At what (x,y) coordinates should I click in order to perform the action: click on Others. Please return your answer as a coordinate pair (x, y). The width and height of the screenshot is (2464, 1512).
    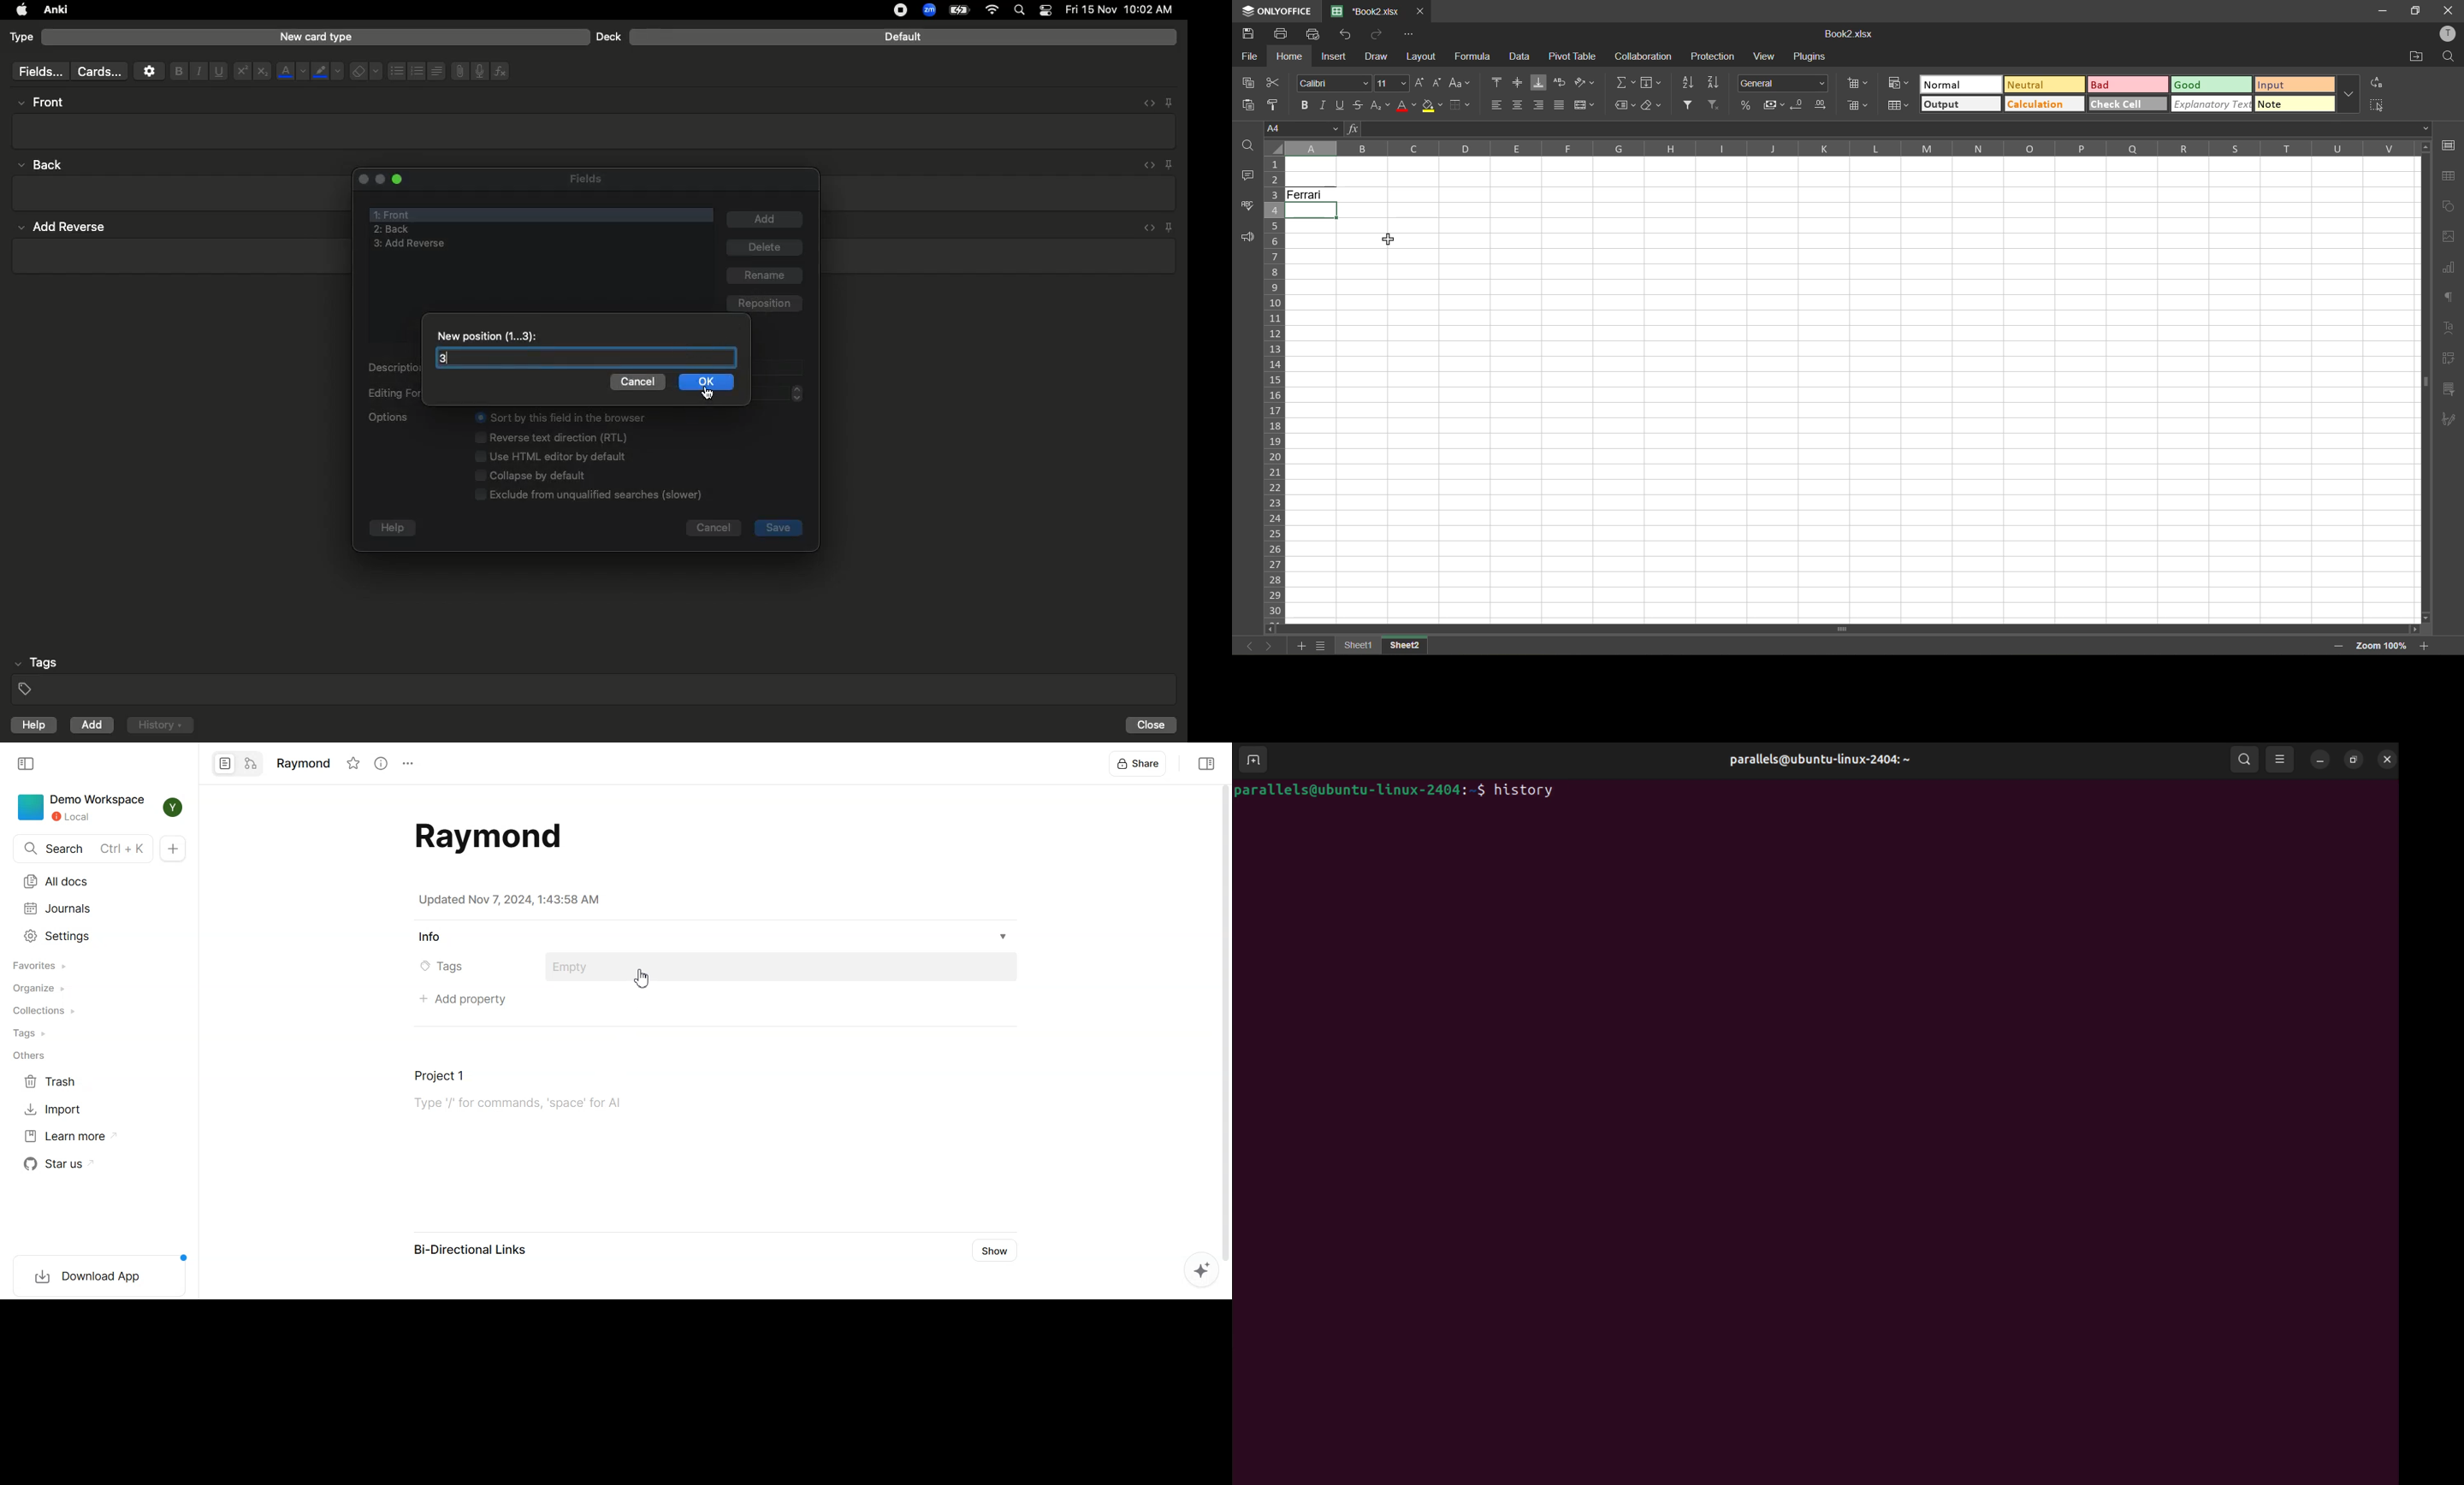
    Looking at the image, I should click on (28, 1057).